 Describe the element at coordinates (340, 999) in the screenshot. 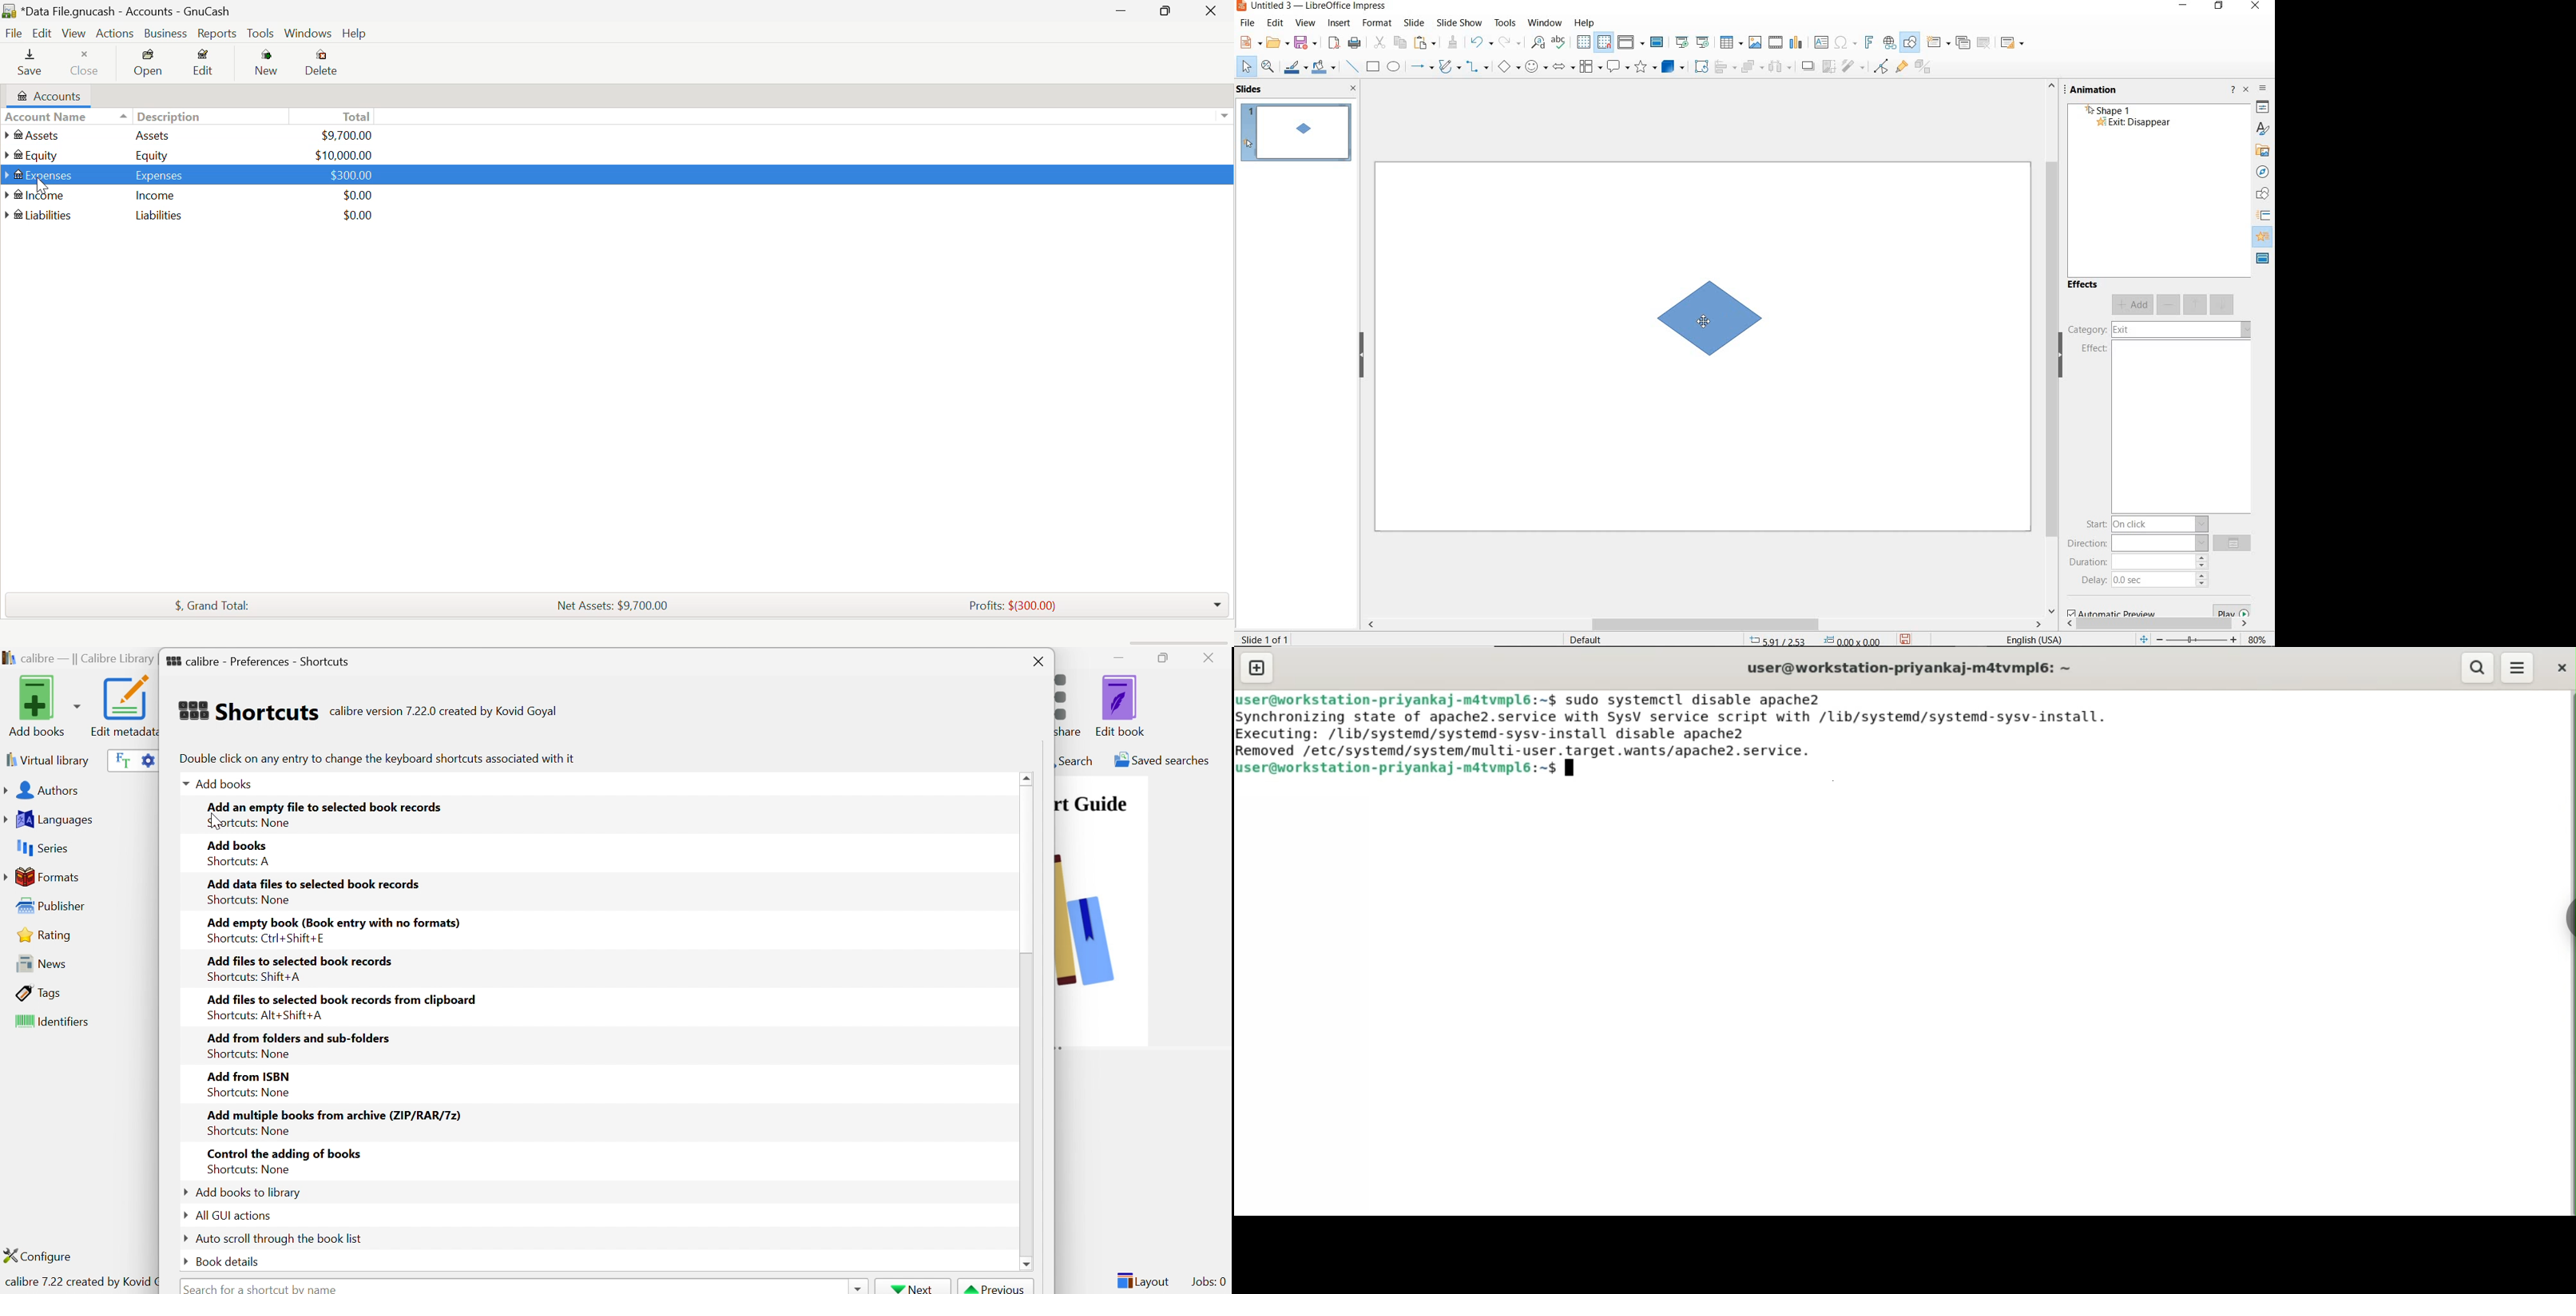

I see `Add files to selected book records from clipboard` at that location.